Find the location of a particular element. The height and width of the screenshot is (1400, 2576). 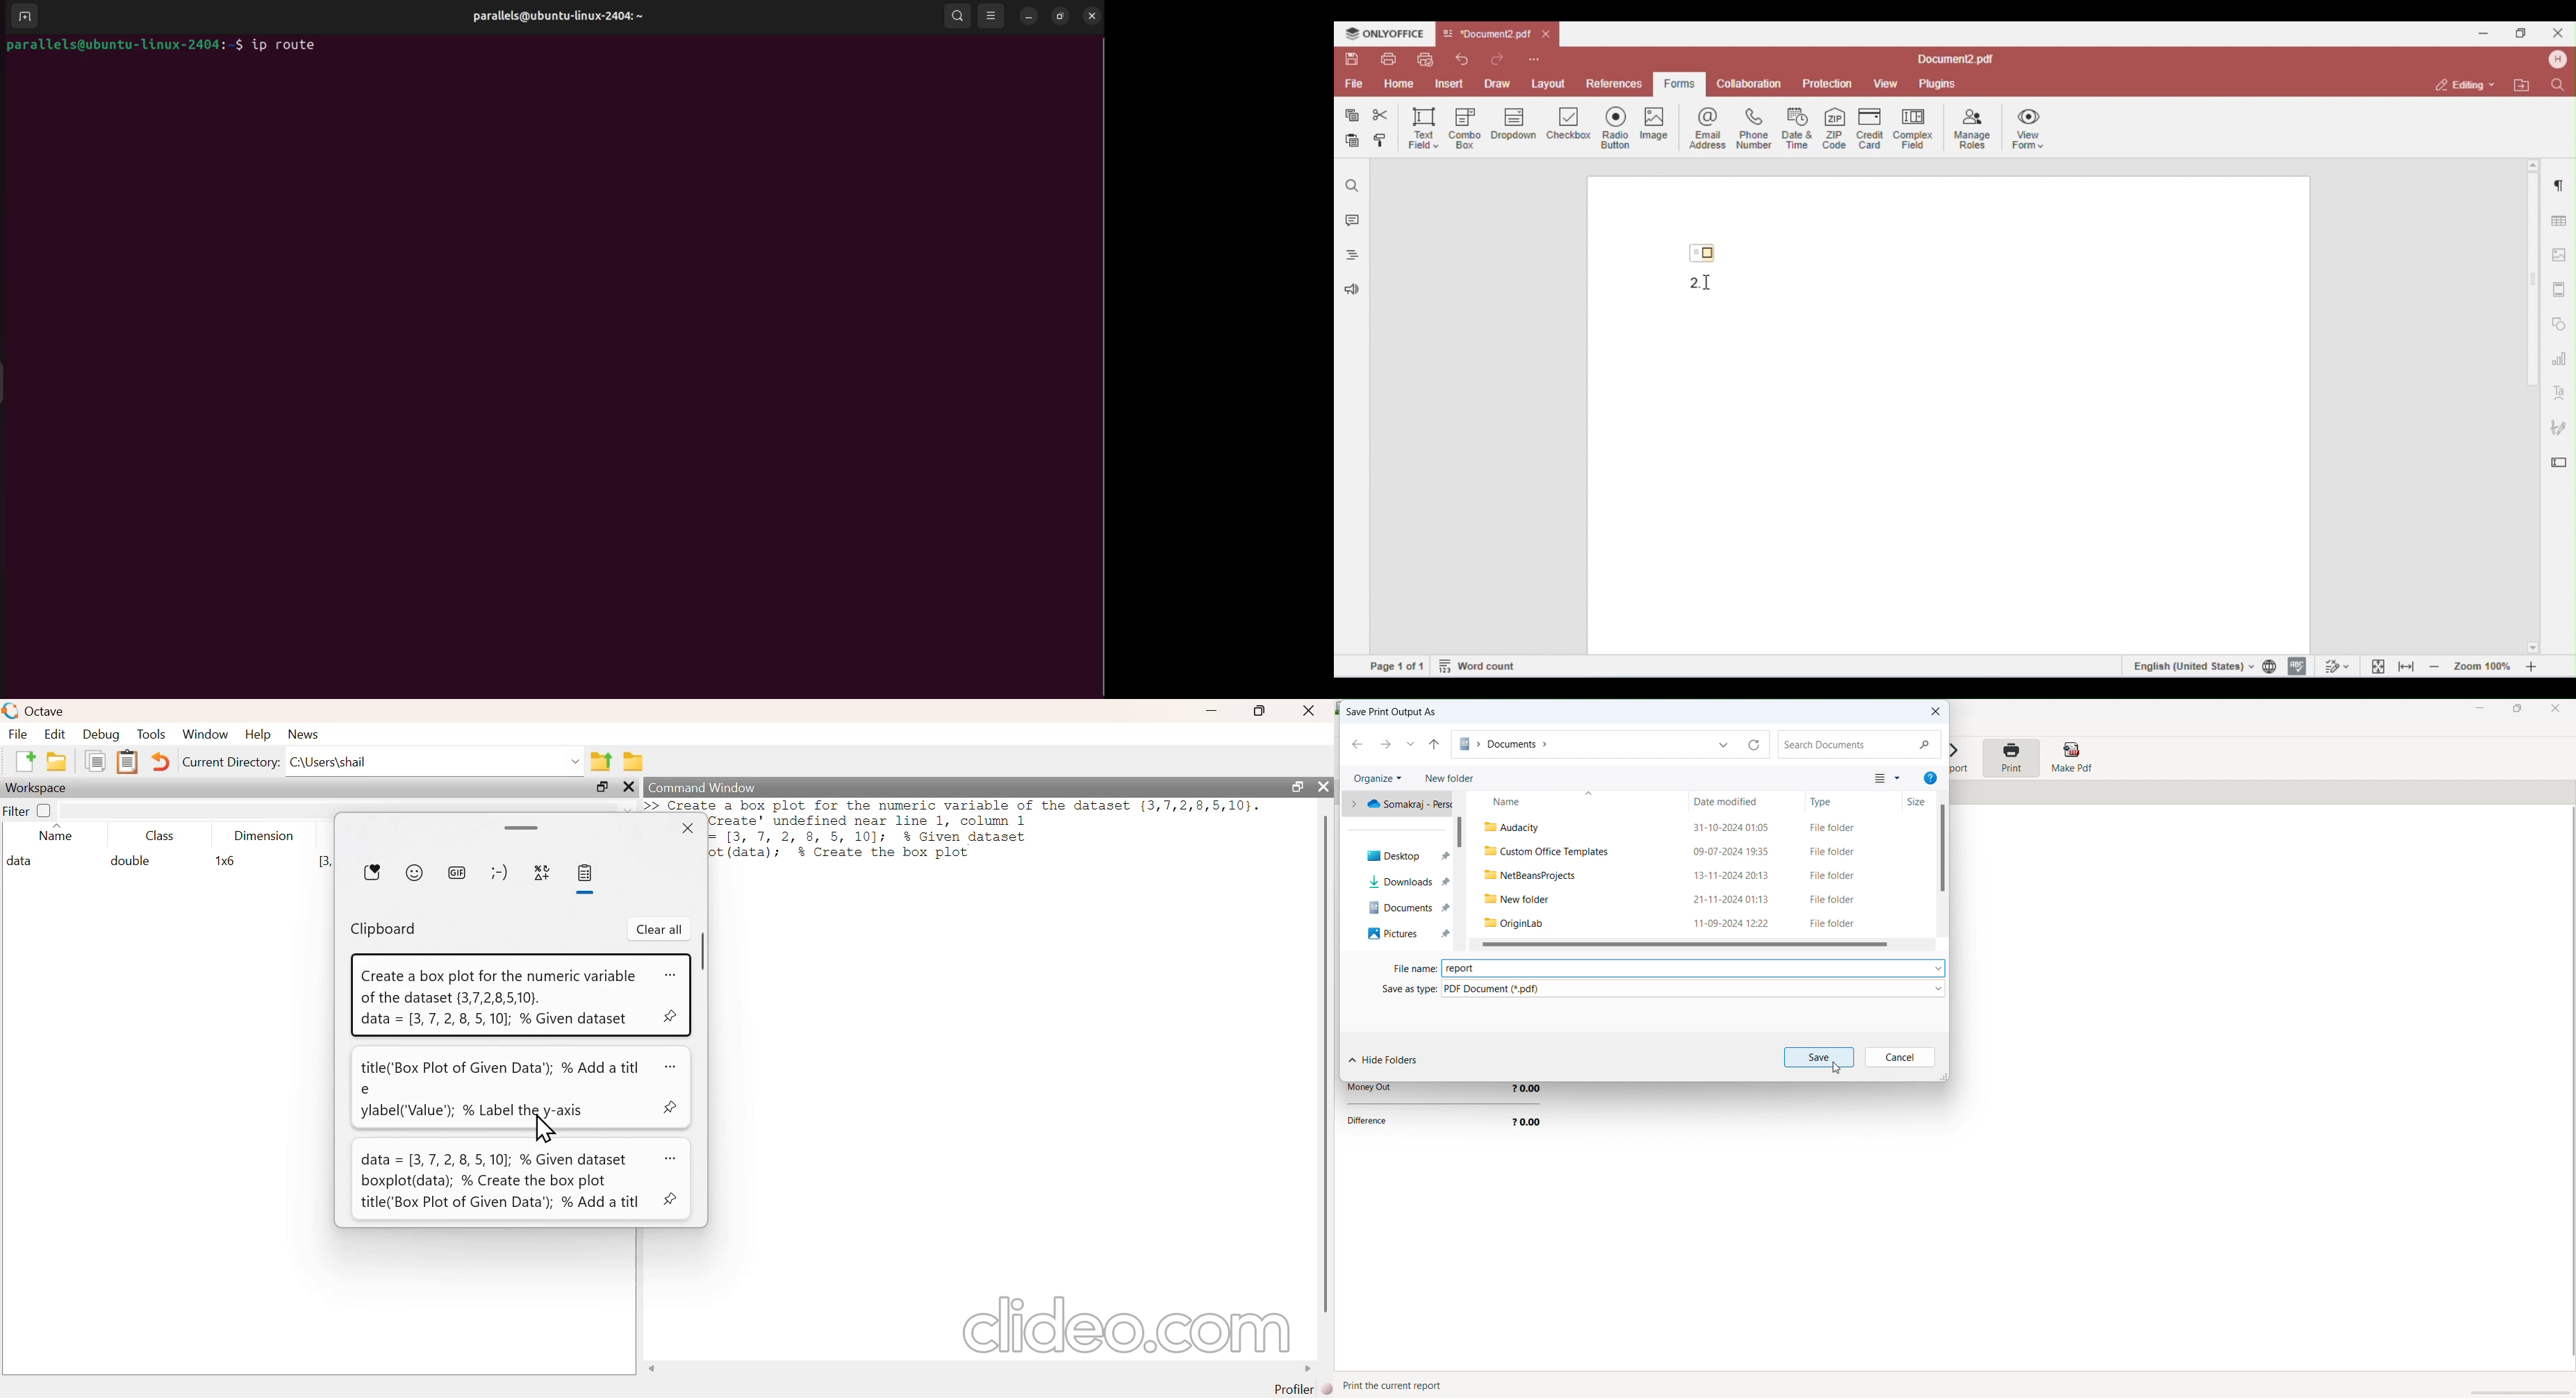

1x6 is located at coordinates (229, 861).